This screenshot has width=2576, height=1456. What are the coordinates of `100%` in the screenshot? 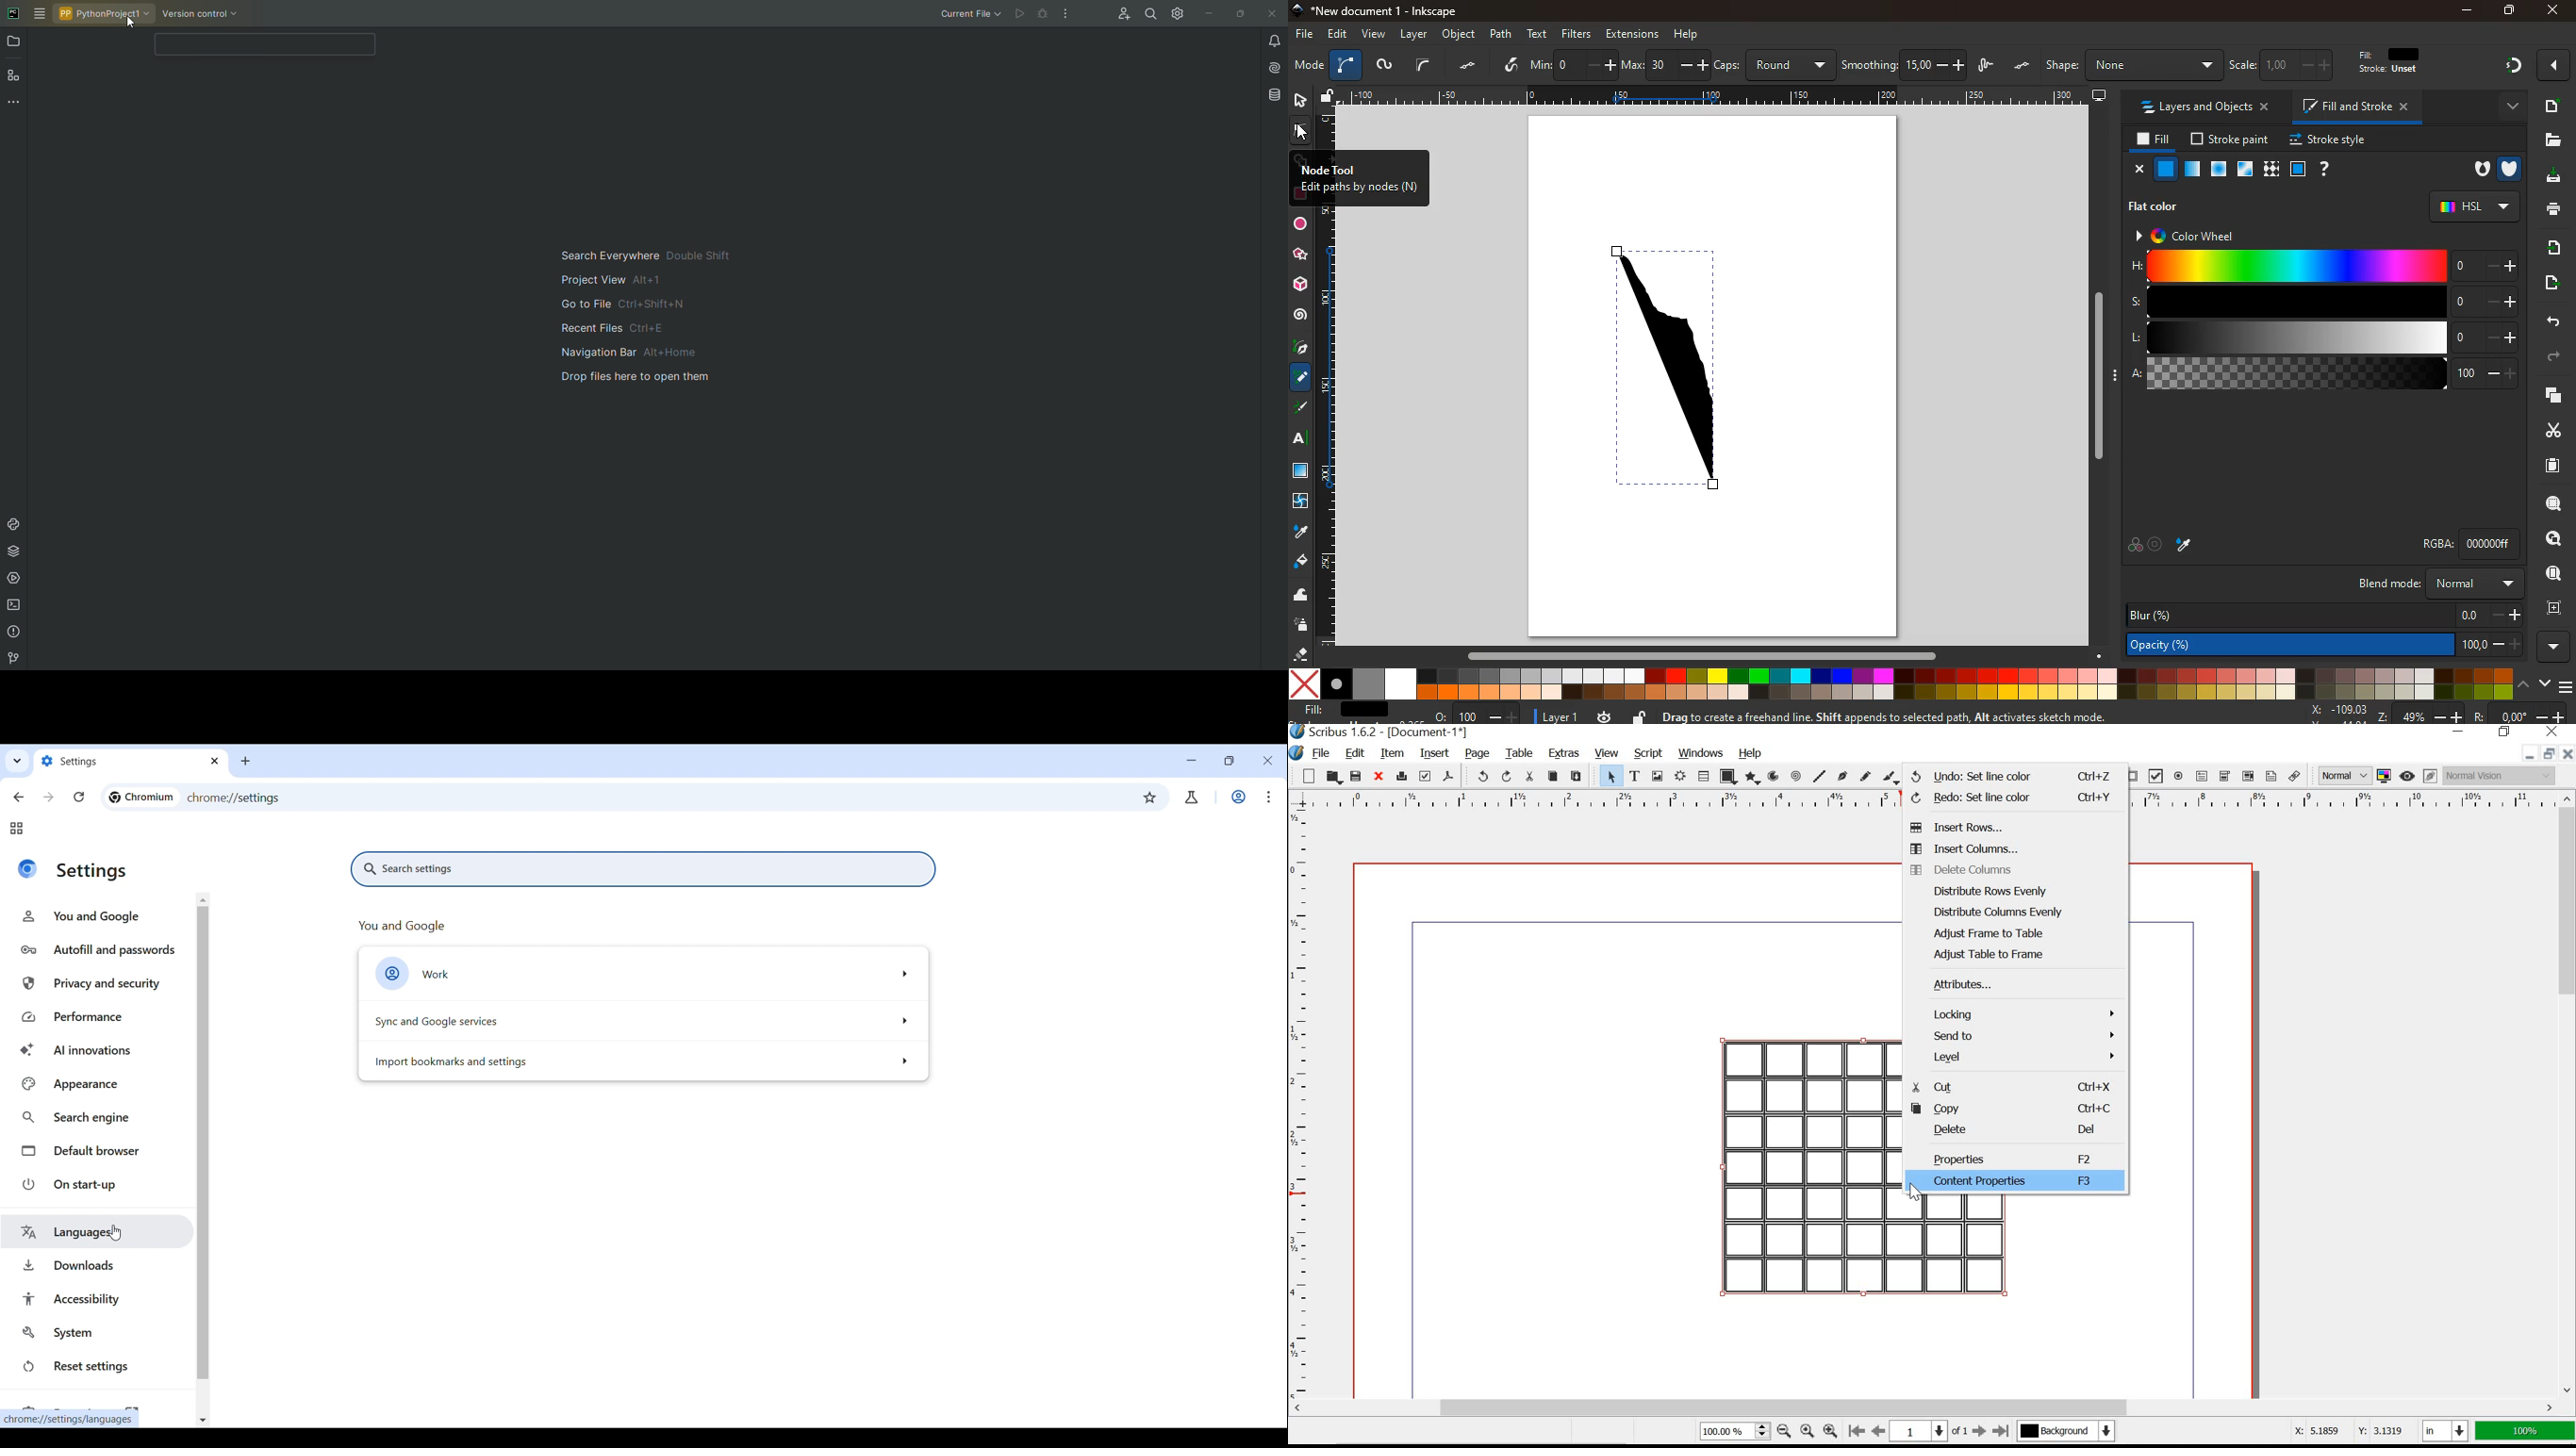 It's located at (2524, 1430).